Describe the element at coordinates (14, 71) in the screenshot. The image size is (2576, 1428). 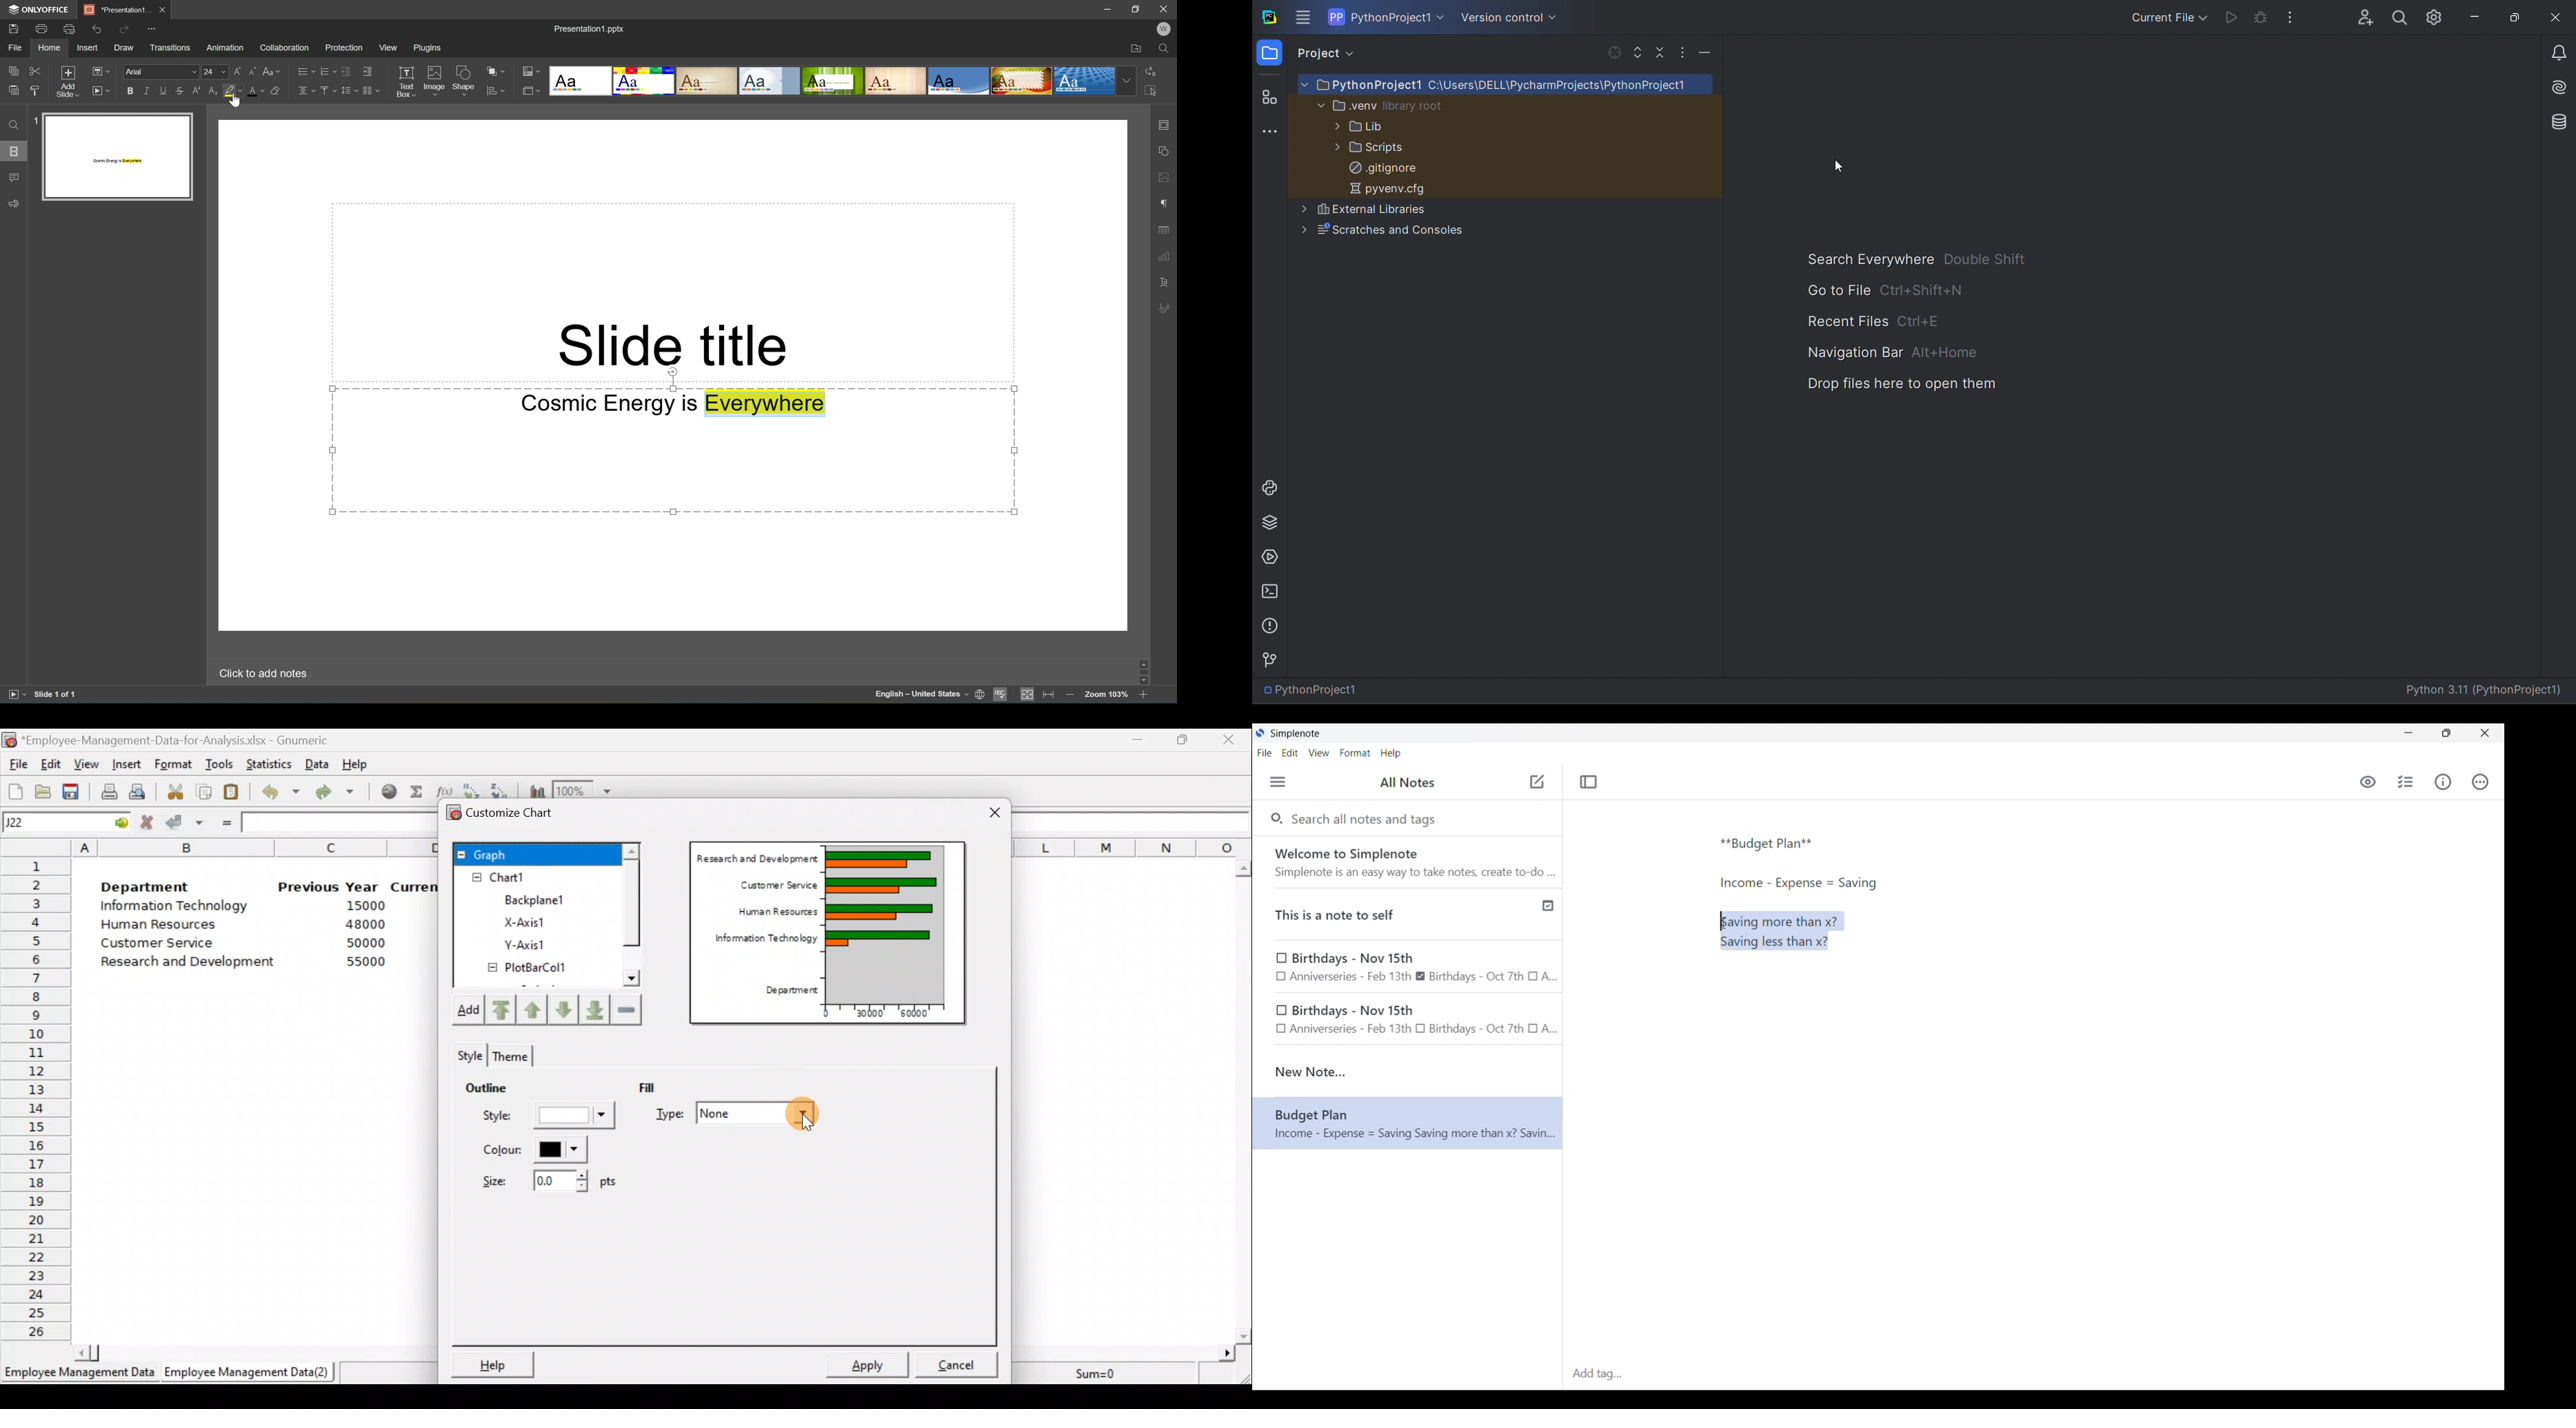
I see `Copy` at that location.